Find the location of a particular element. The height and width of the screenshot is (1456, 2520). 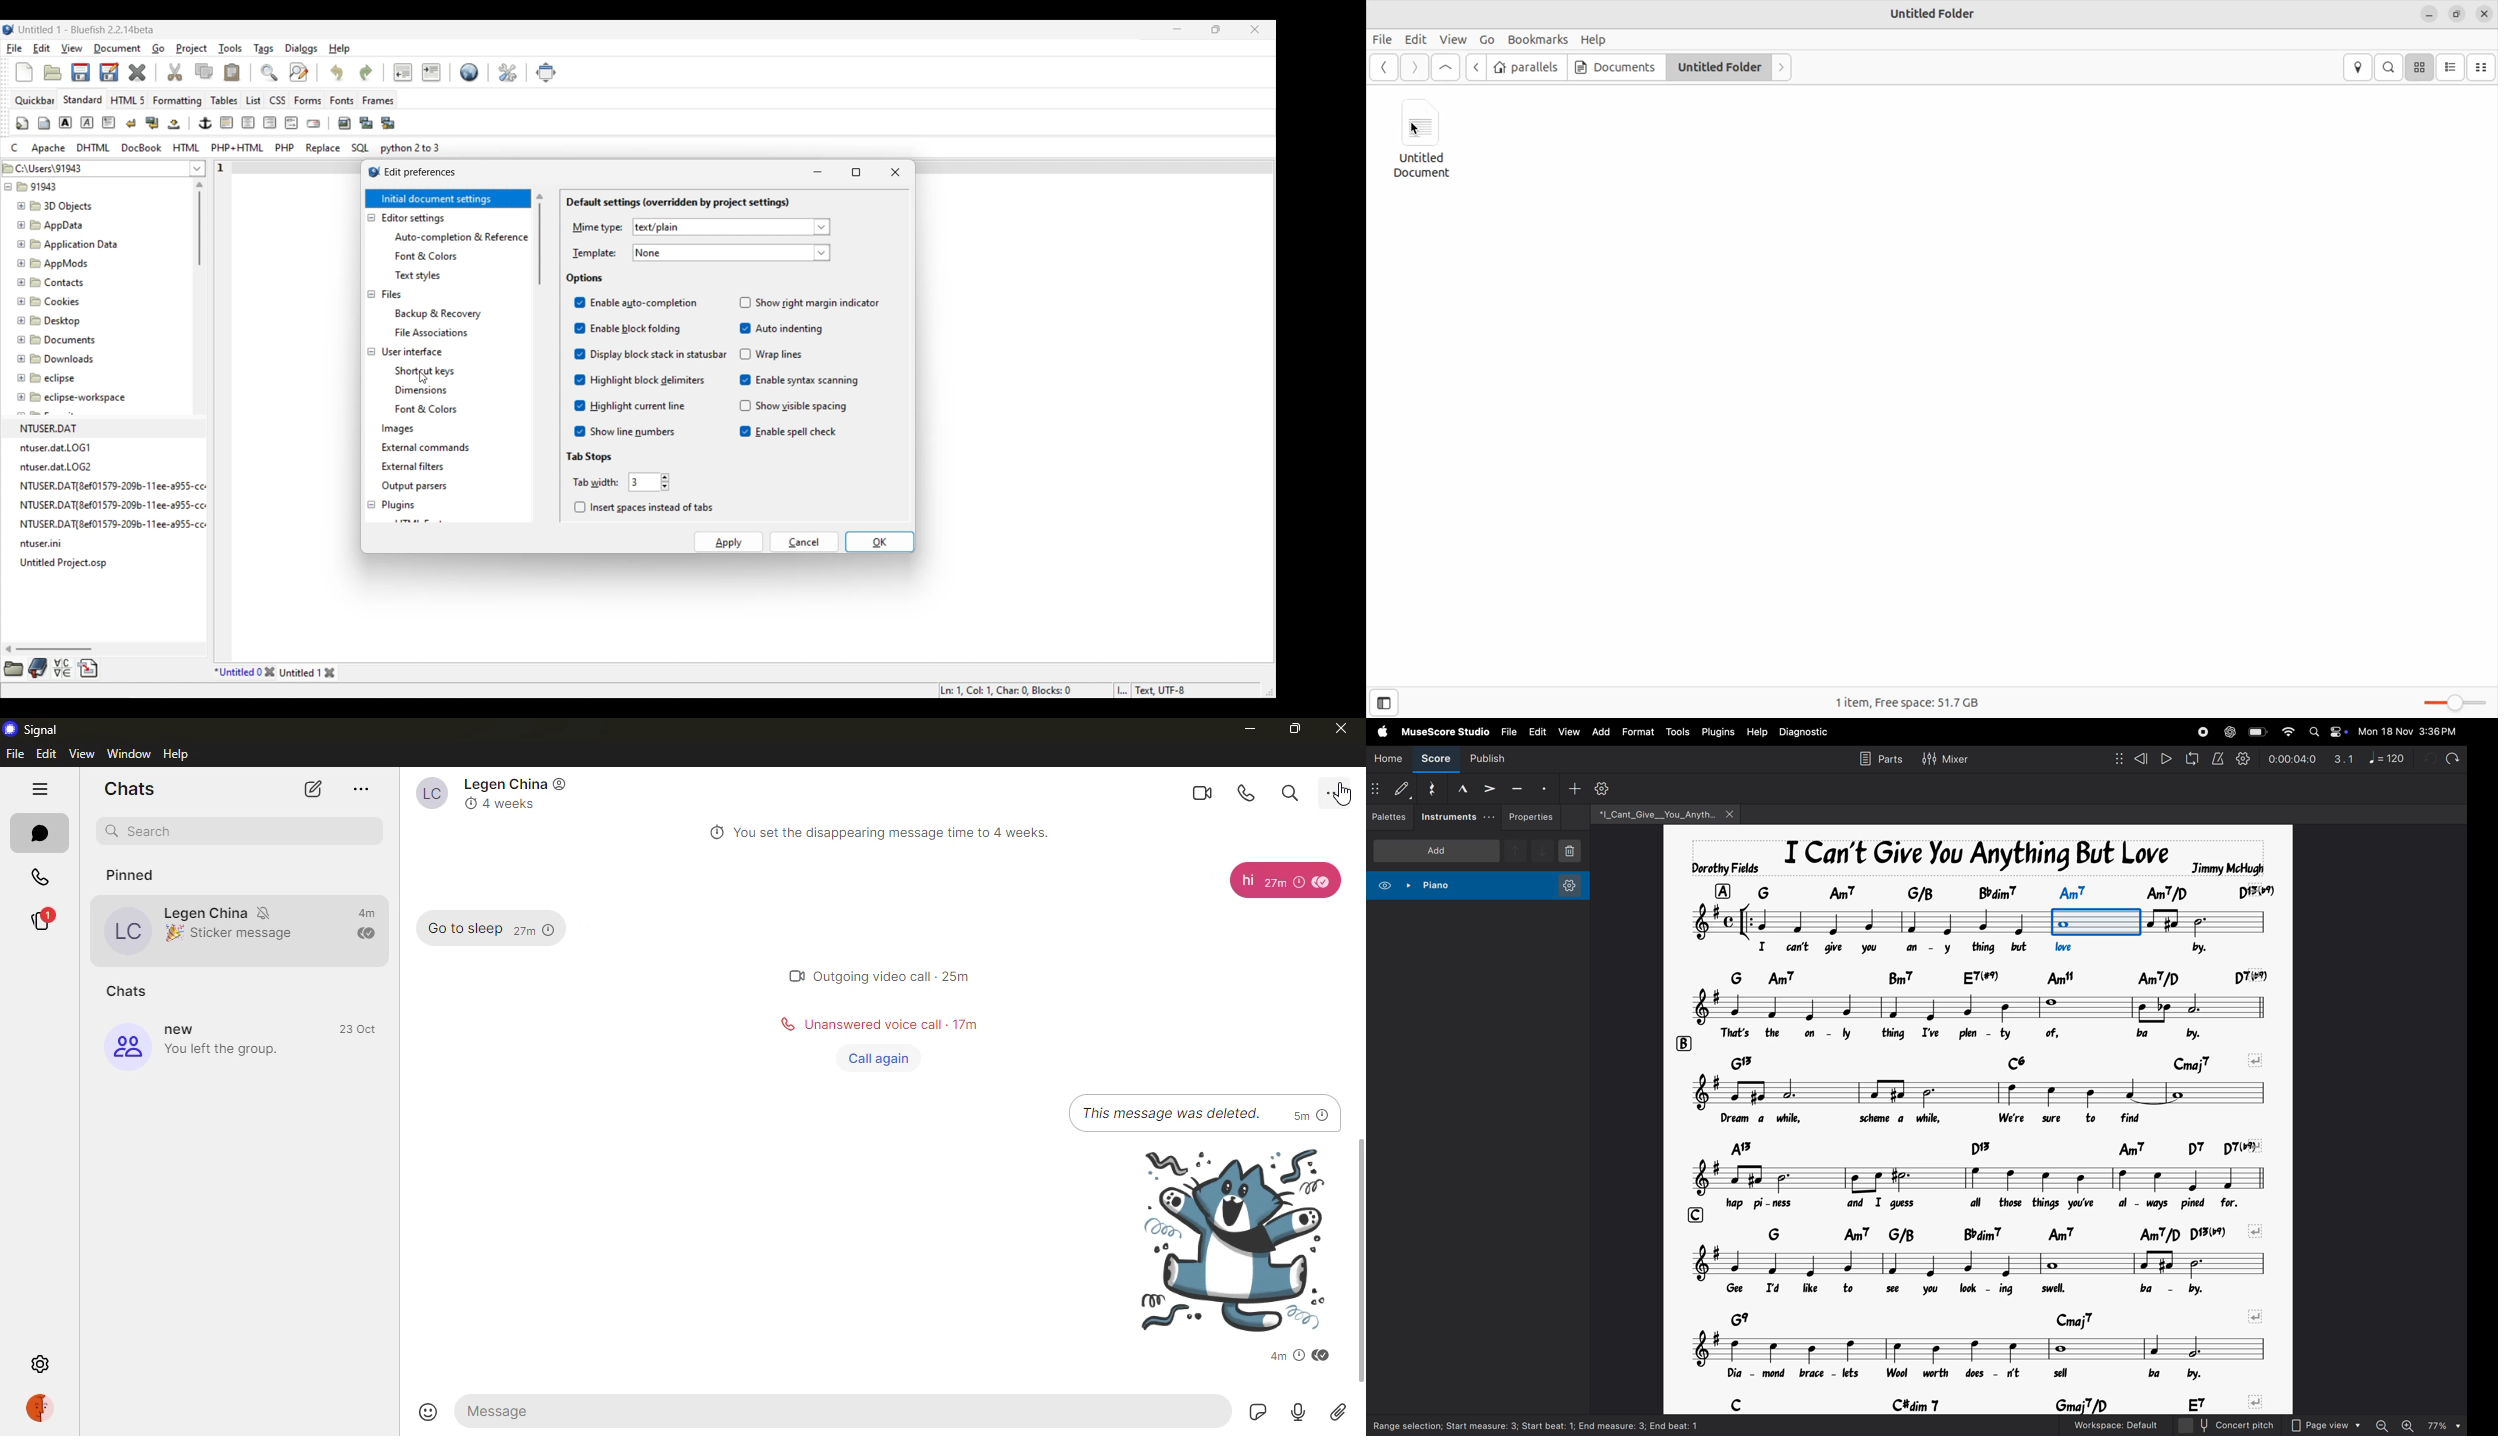

@ Auto indenting is located at coordinates (780, 329).